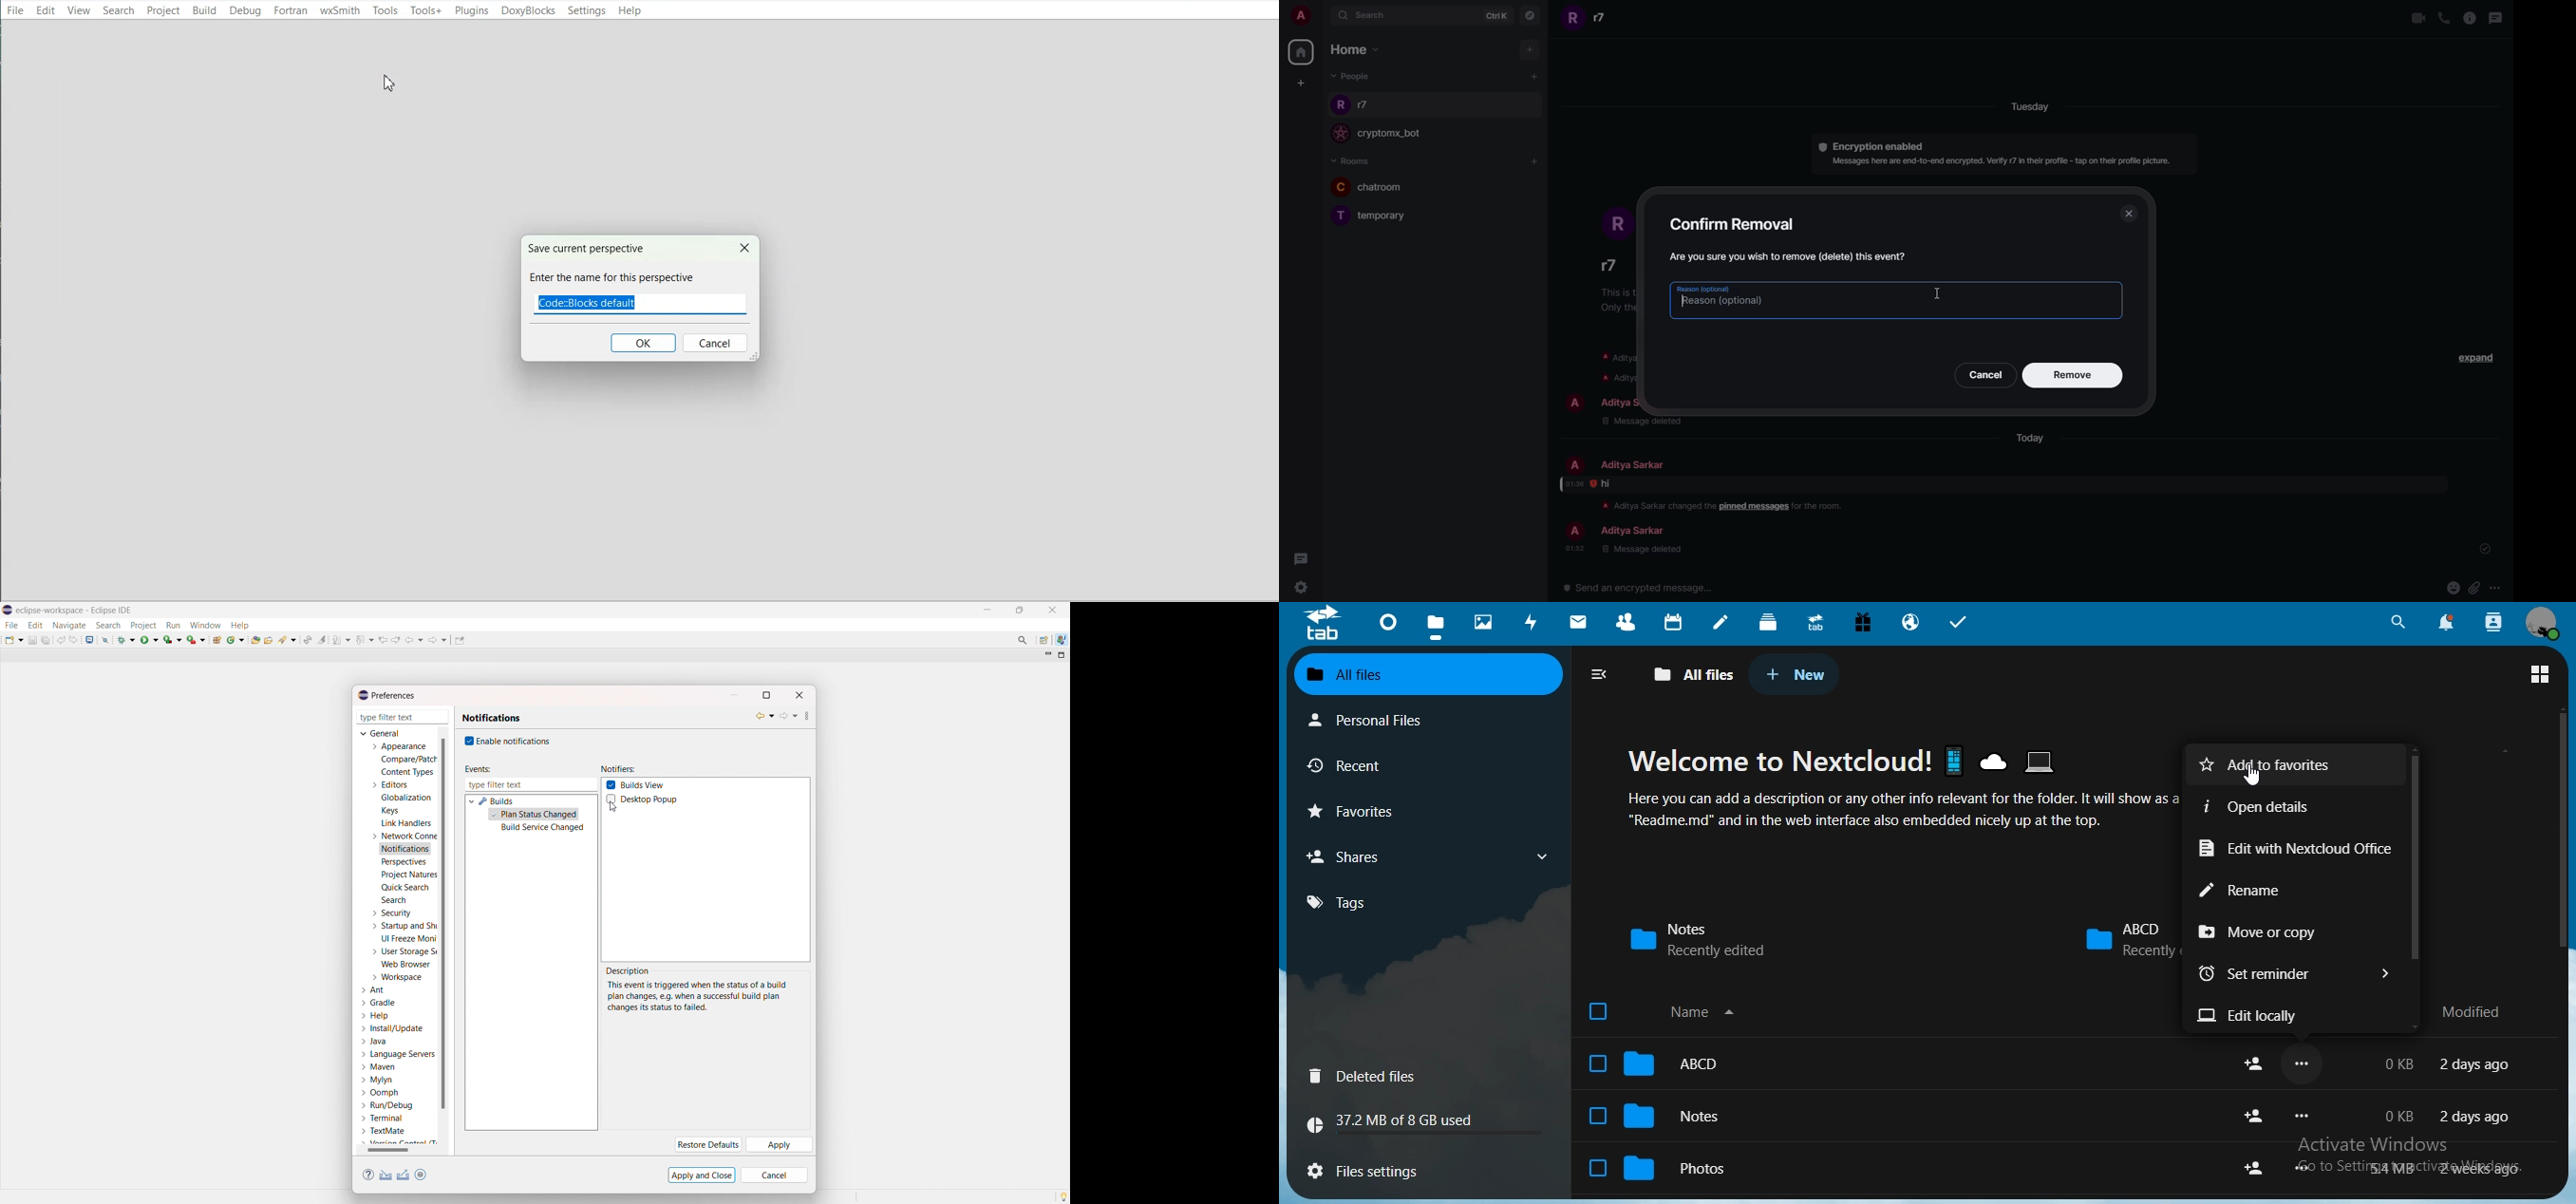 Image resolution: width=2576 pixels, height=1204 pixels. I want to click on add, so click(1534, 161).